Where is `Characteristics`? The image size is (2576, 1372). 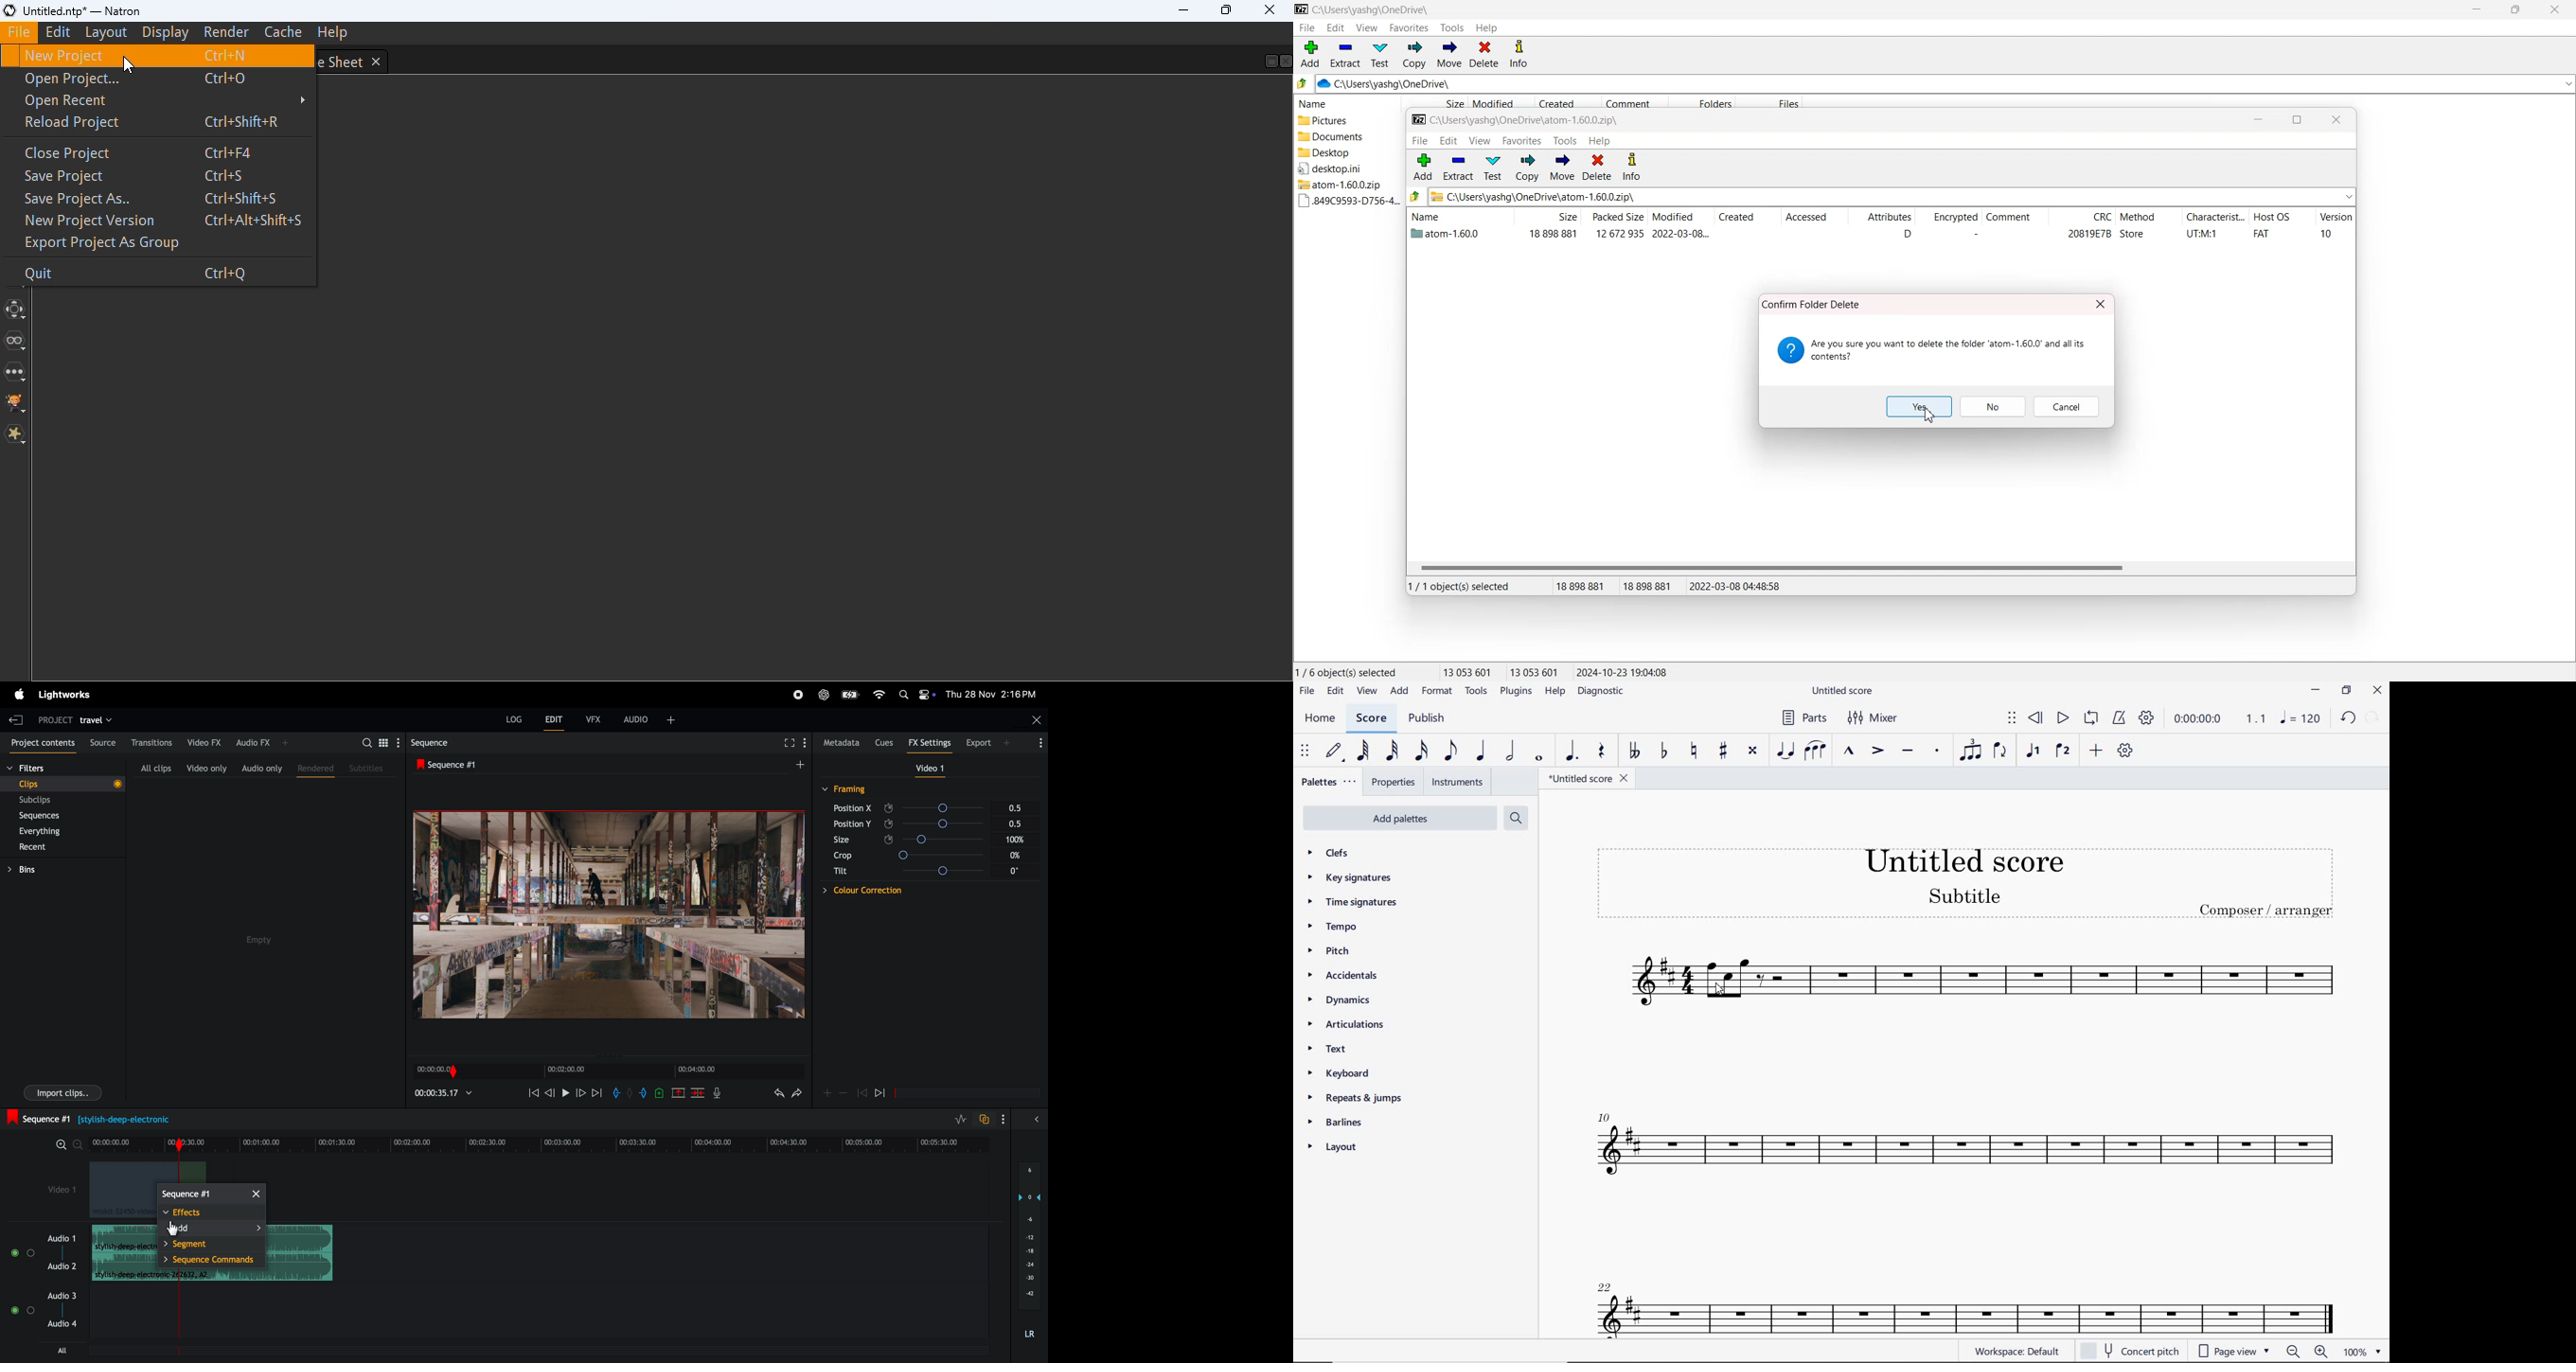
Characteristics is located at coordinates (2215, 218).